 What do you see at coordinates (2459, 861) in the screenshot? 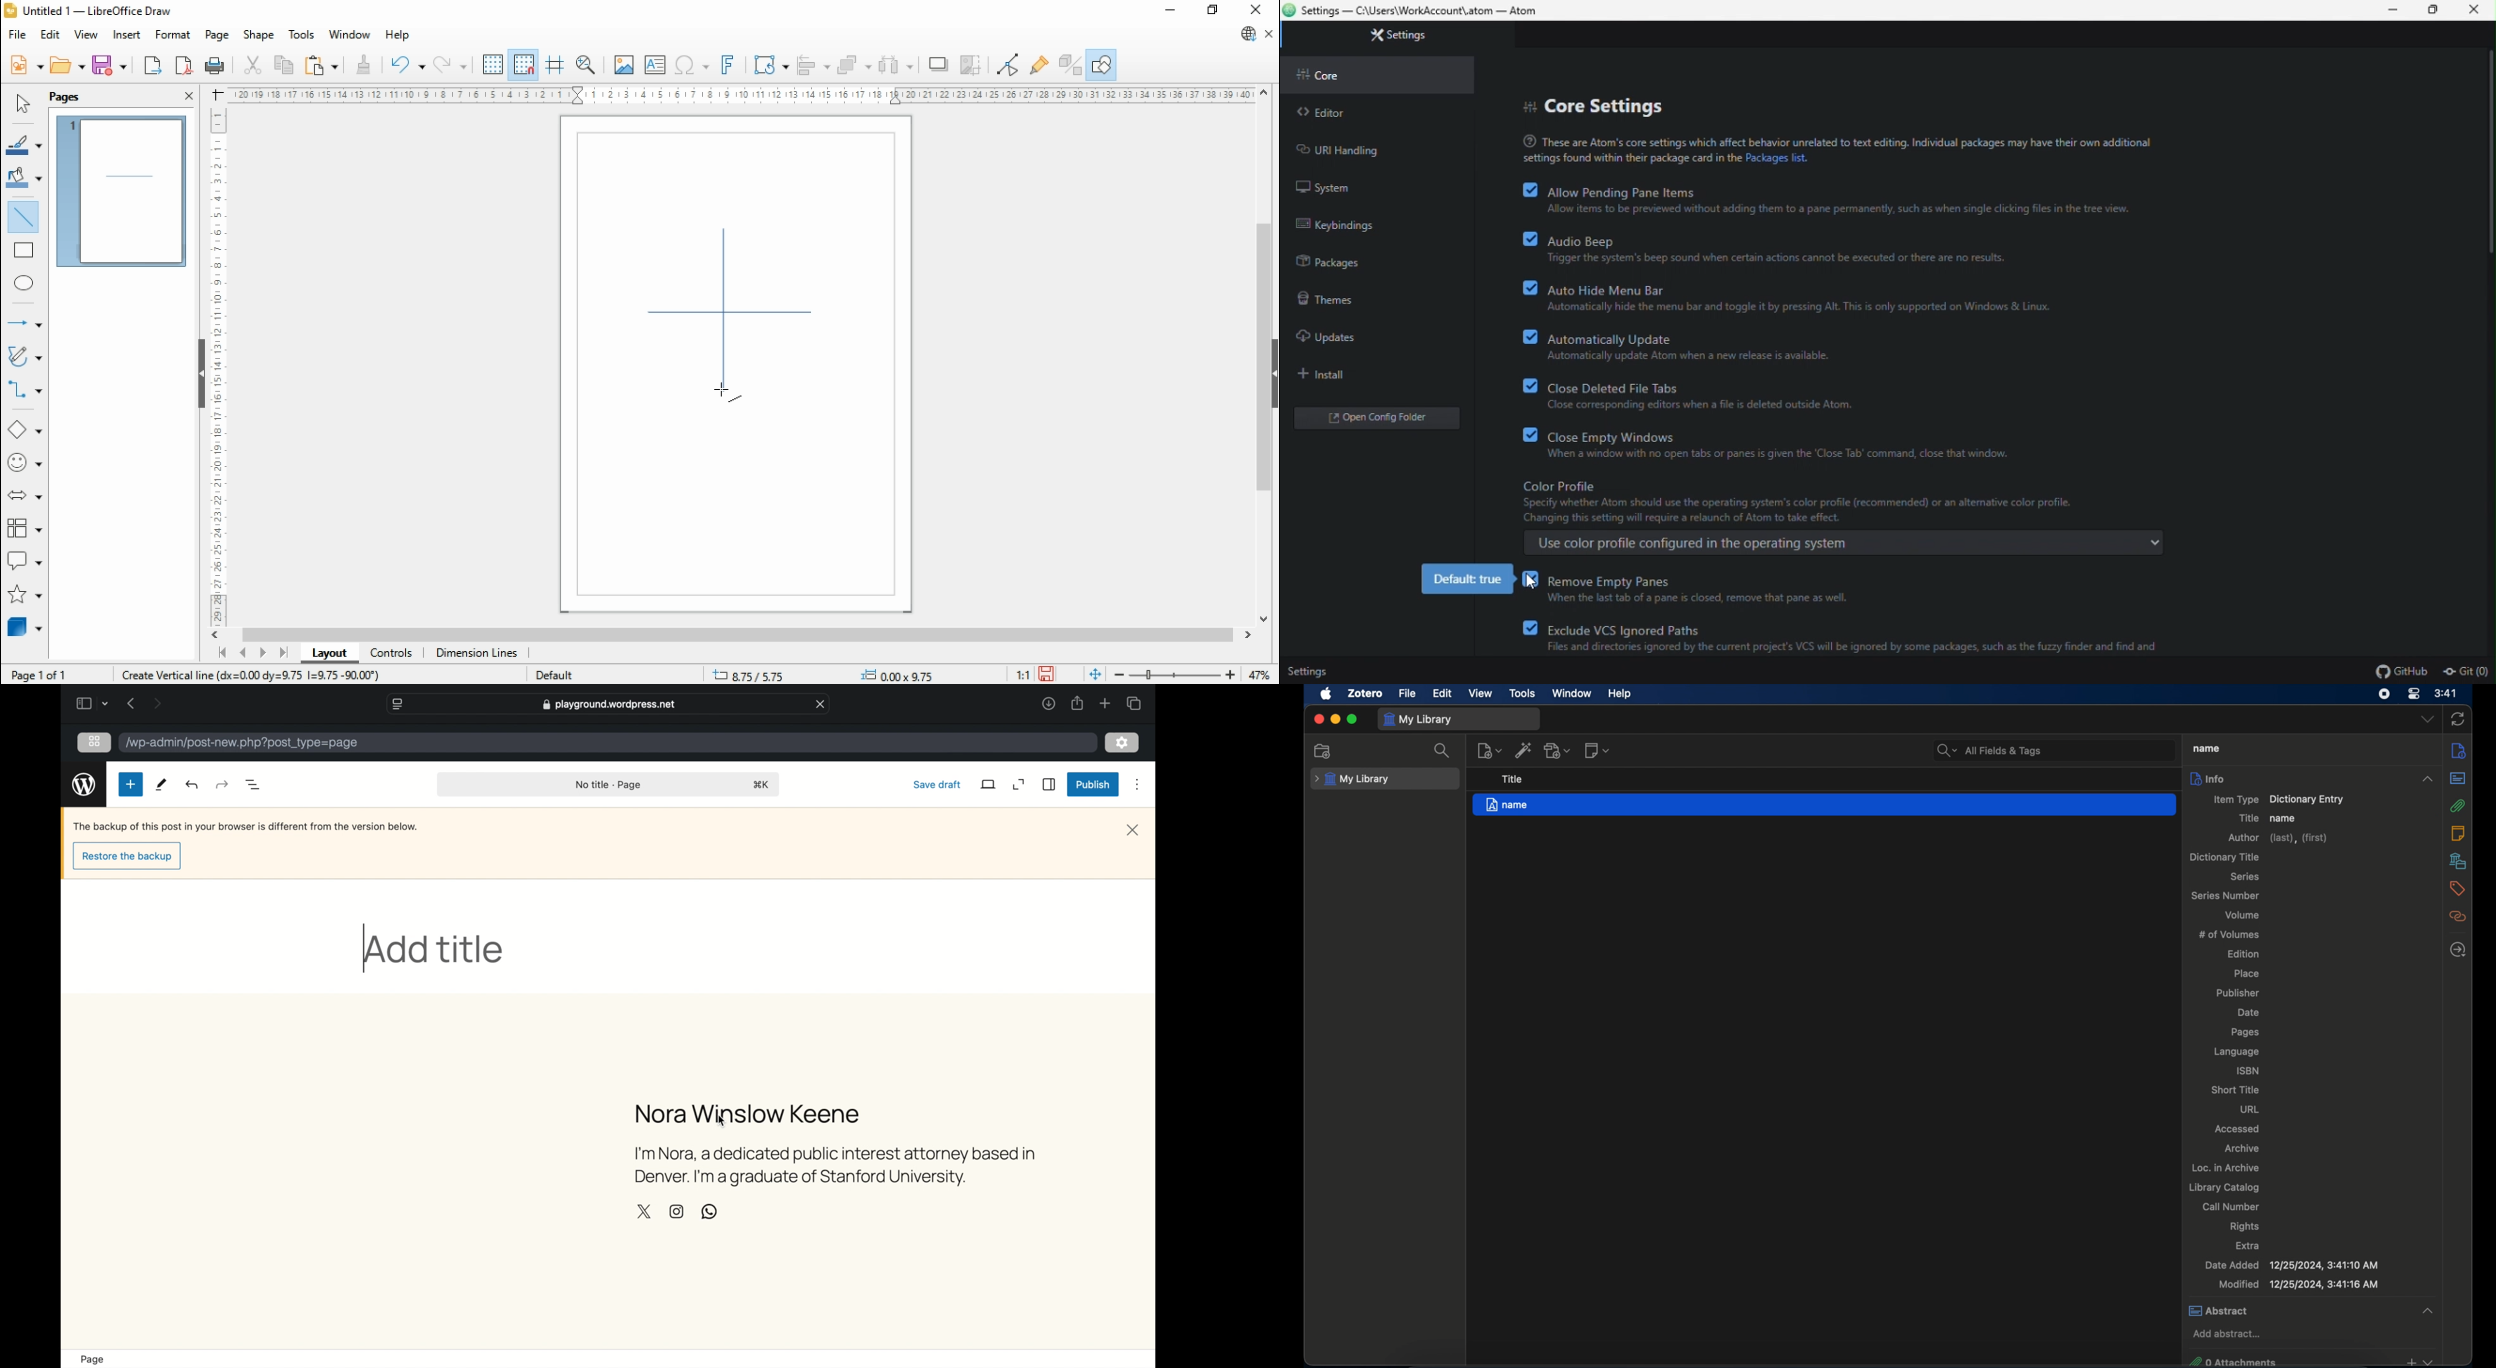
I see `libraries` at bounding box center [2459, 861].